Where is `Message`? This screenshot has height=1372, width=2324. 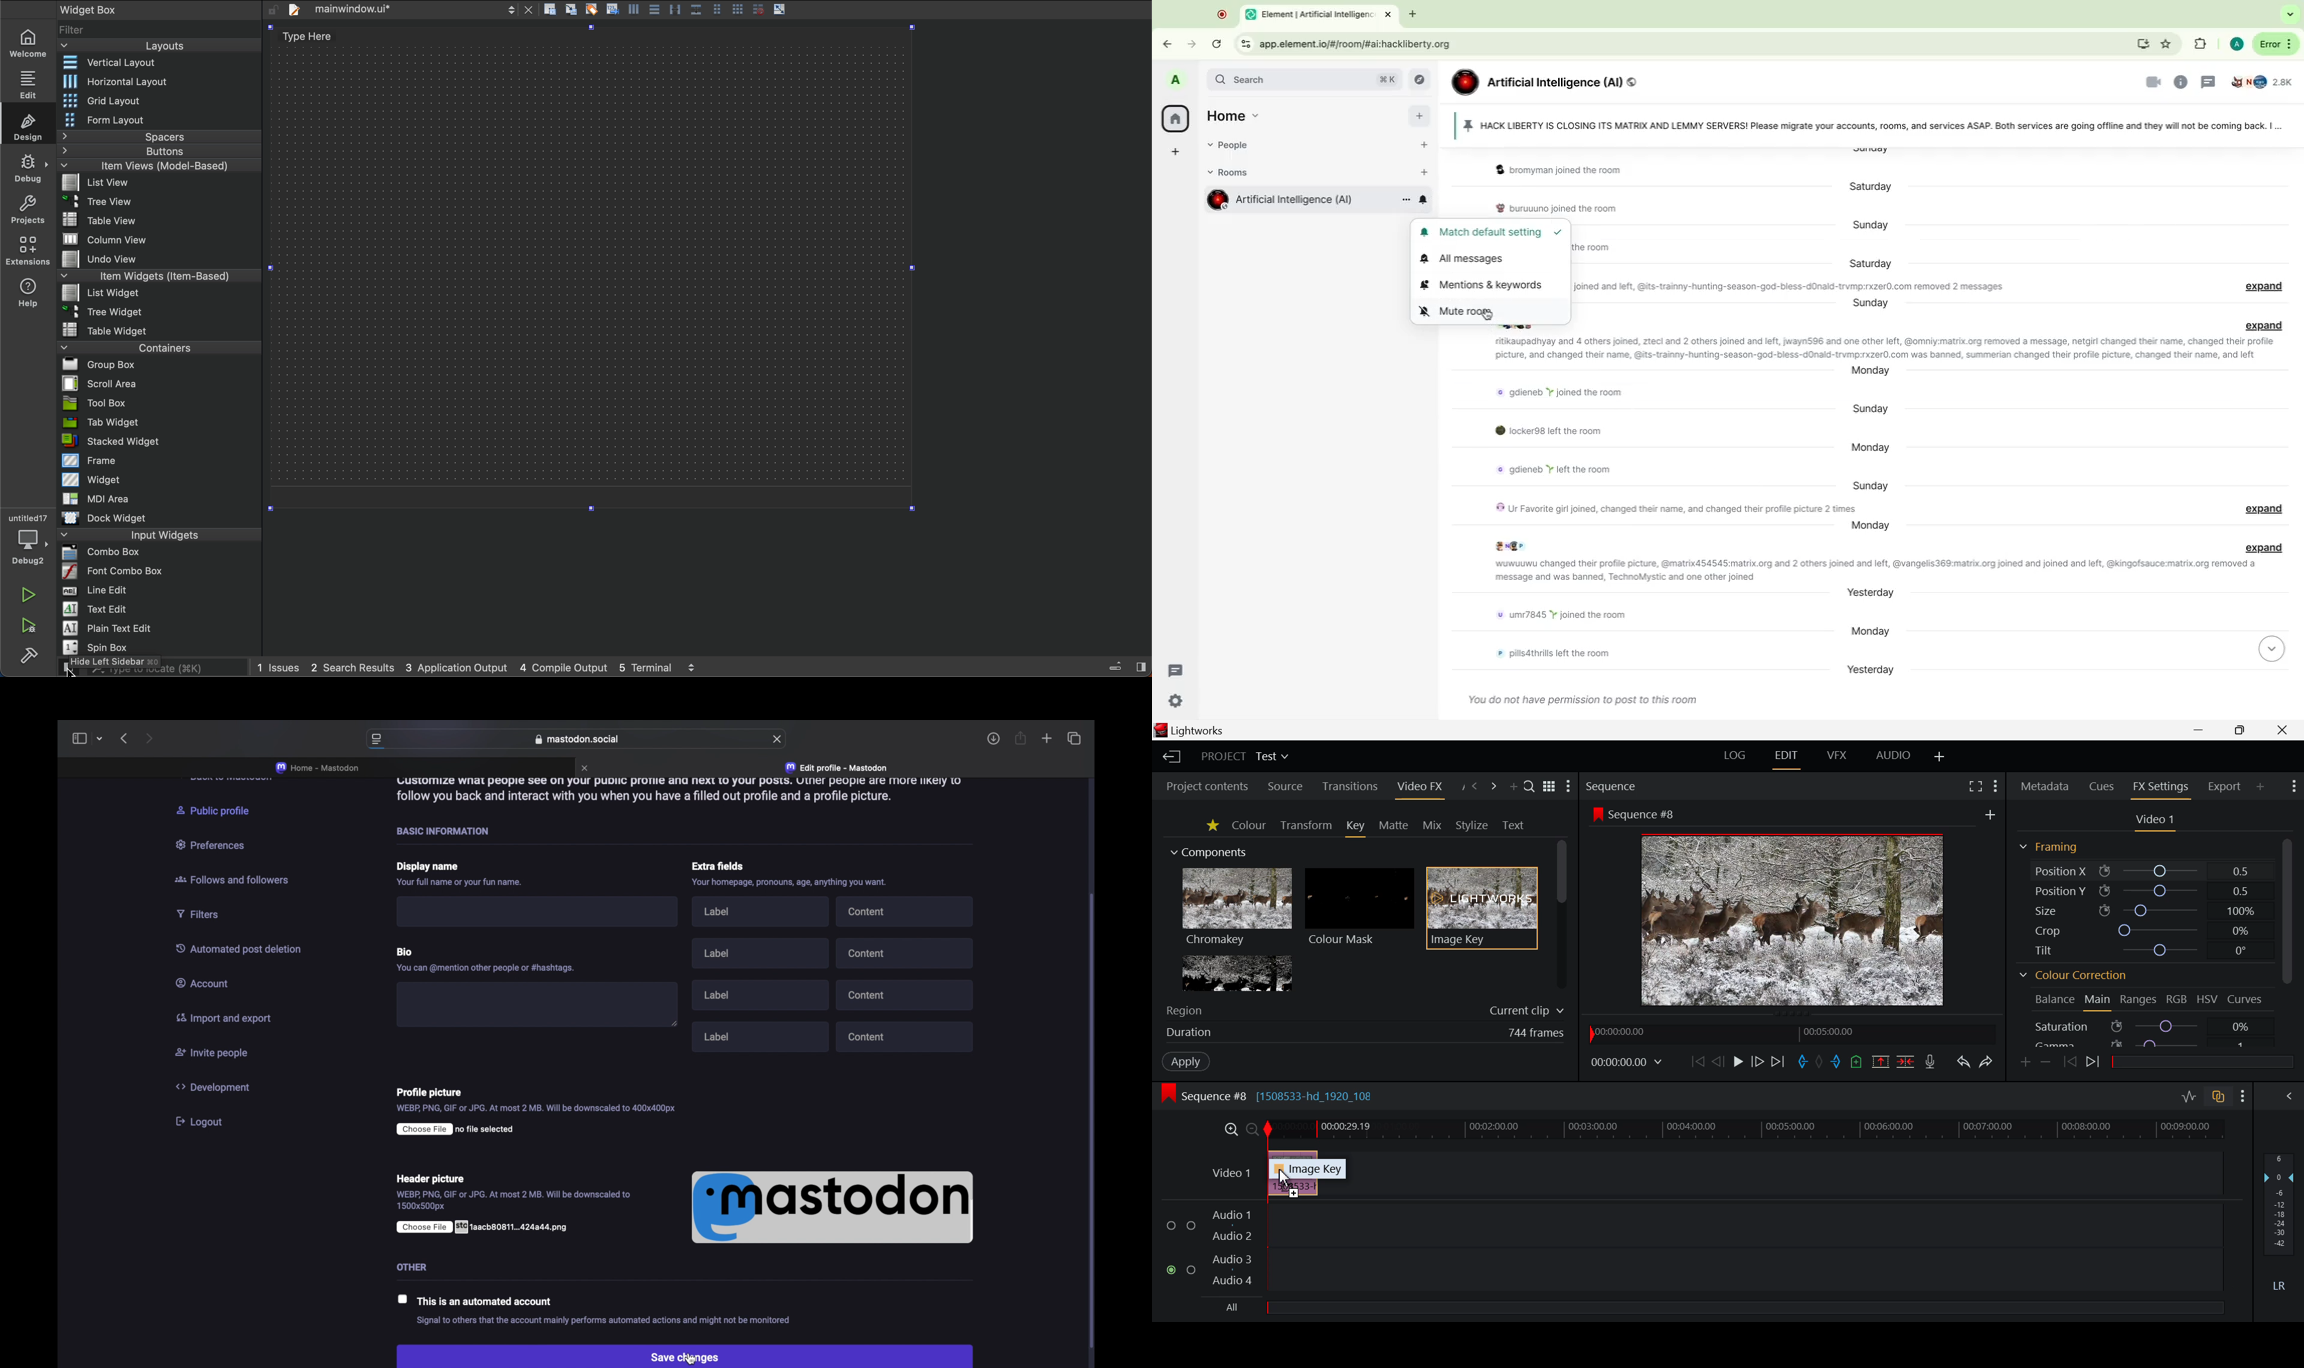
Message is located at coordinates (1545, 432).